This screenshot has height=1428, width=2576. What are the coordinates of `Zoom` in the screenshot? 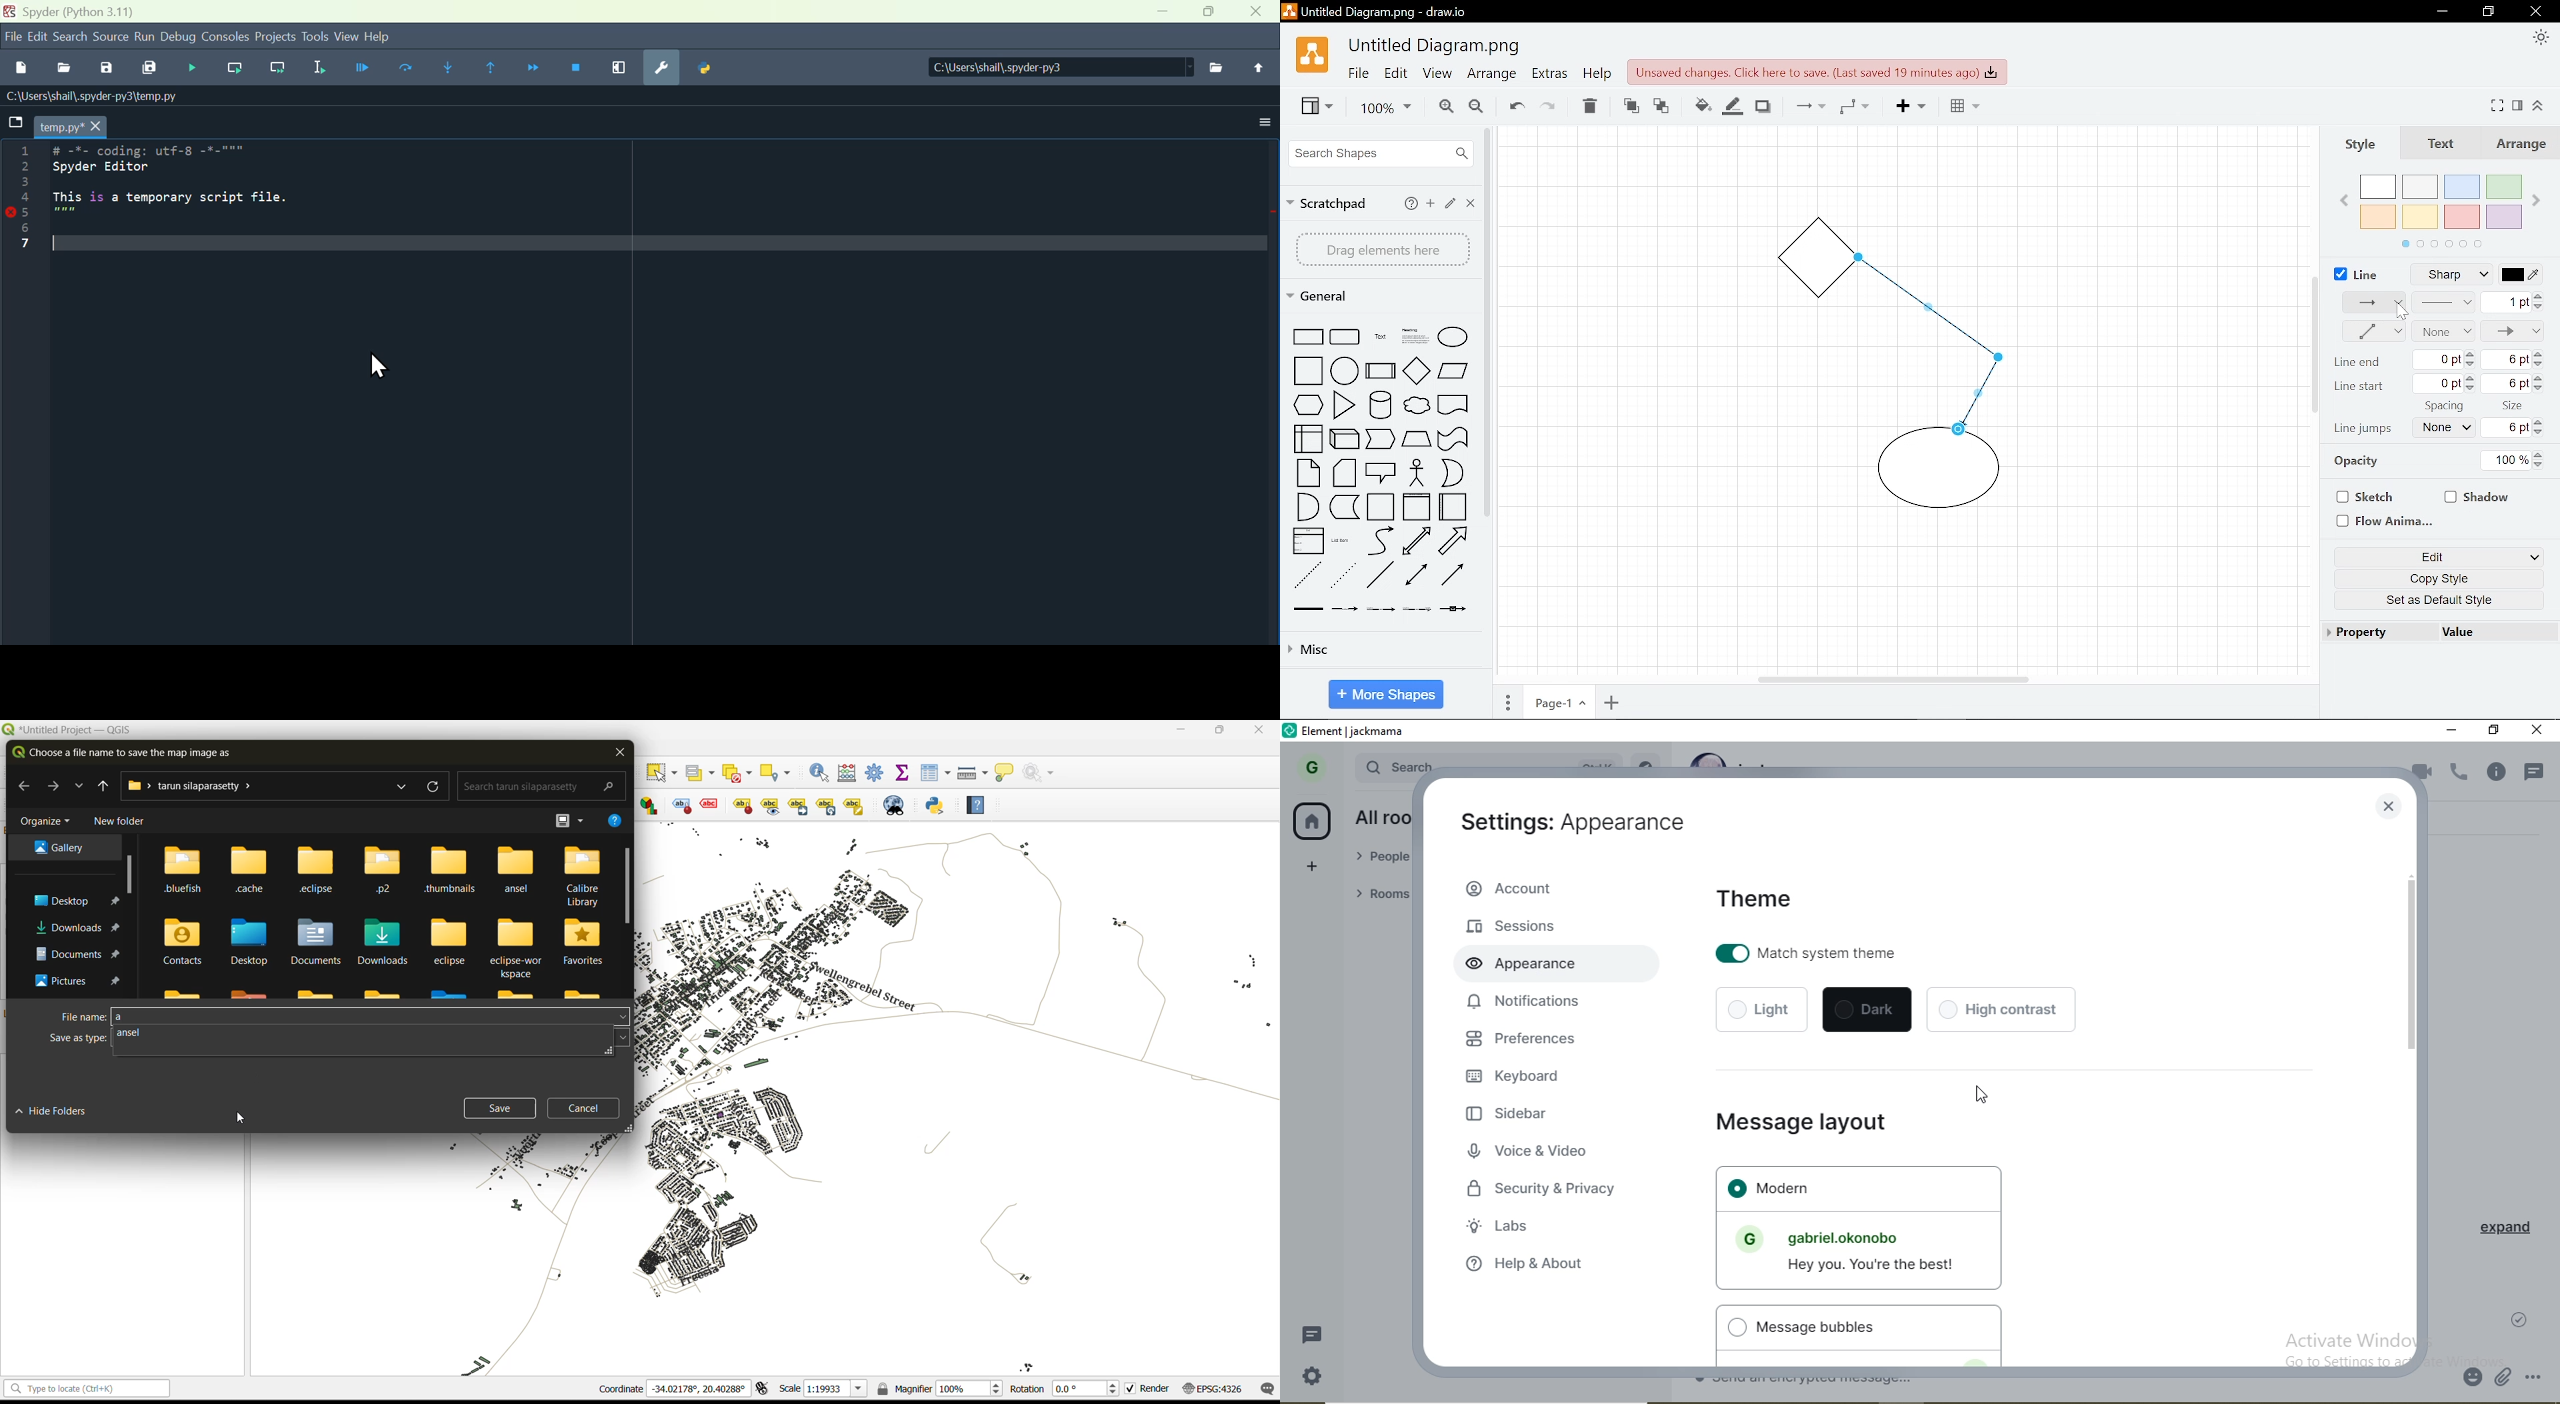 It's located at (1378, 108).